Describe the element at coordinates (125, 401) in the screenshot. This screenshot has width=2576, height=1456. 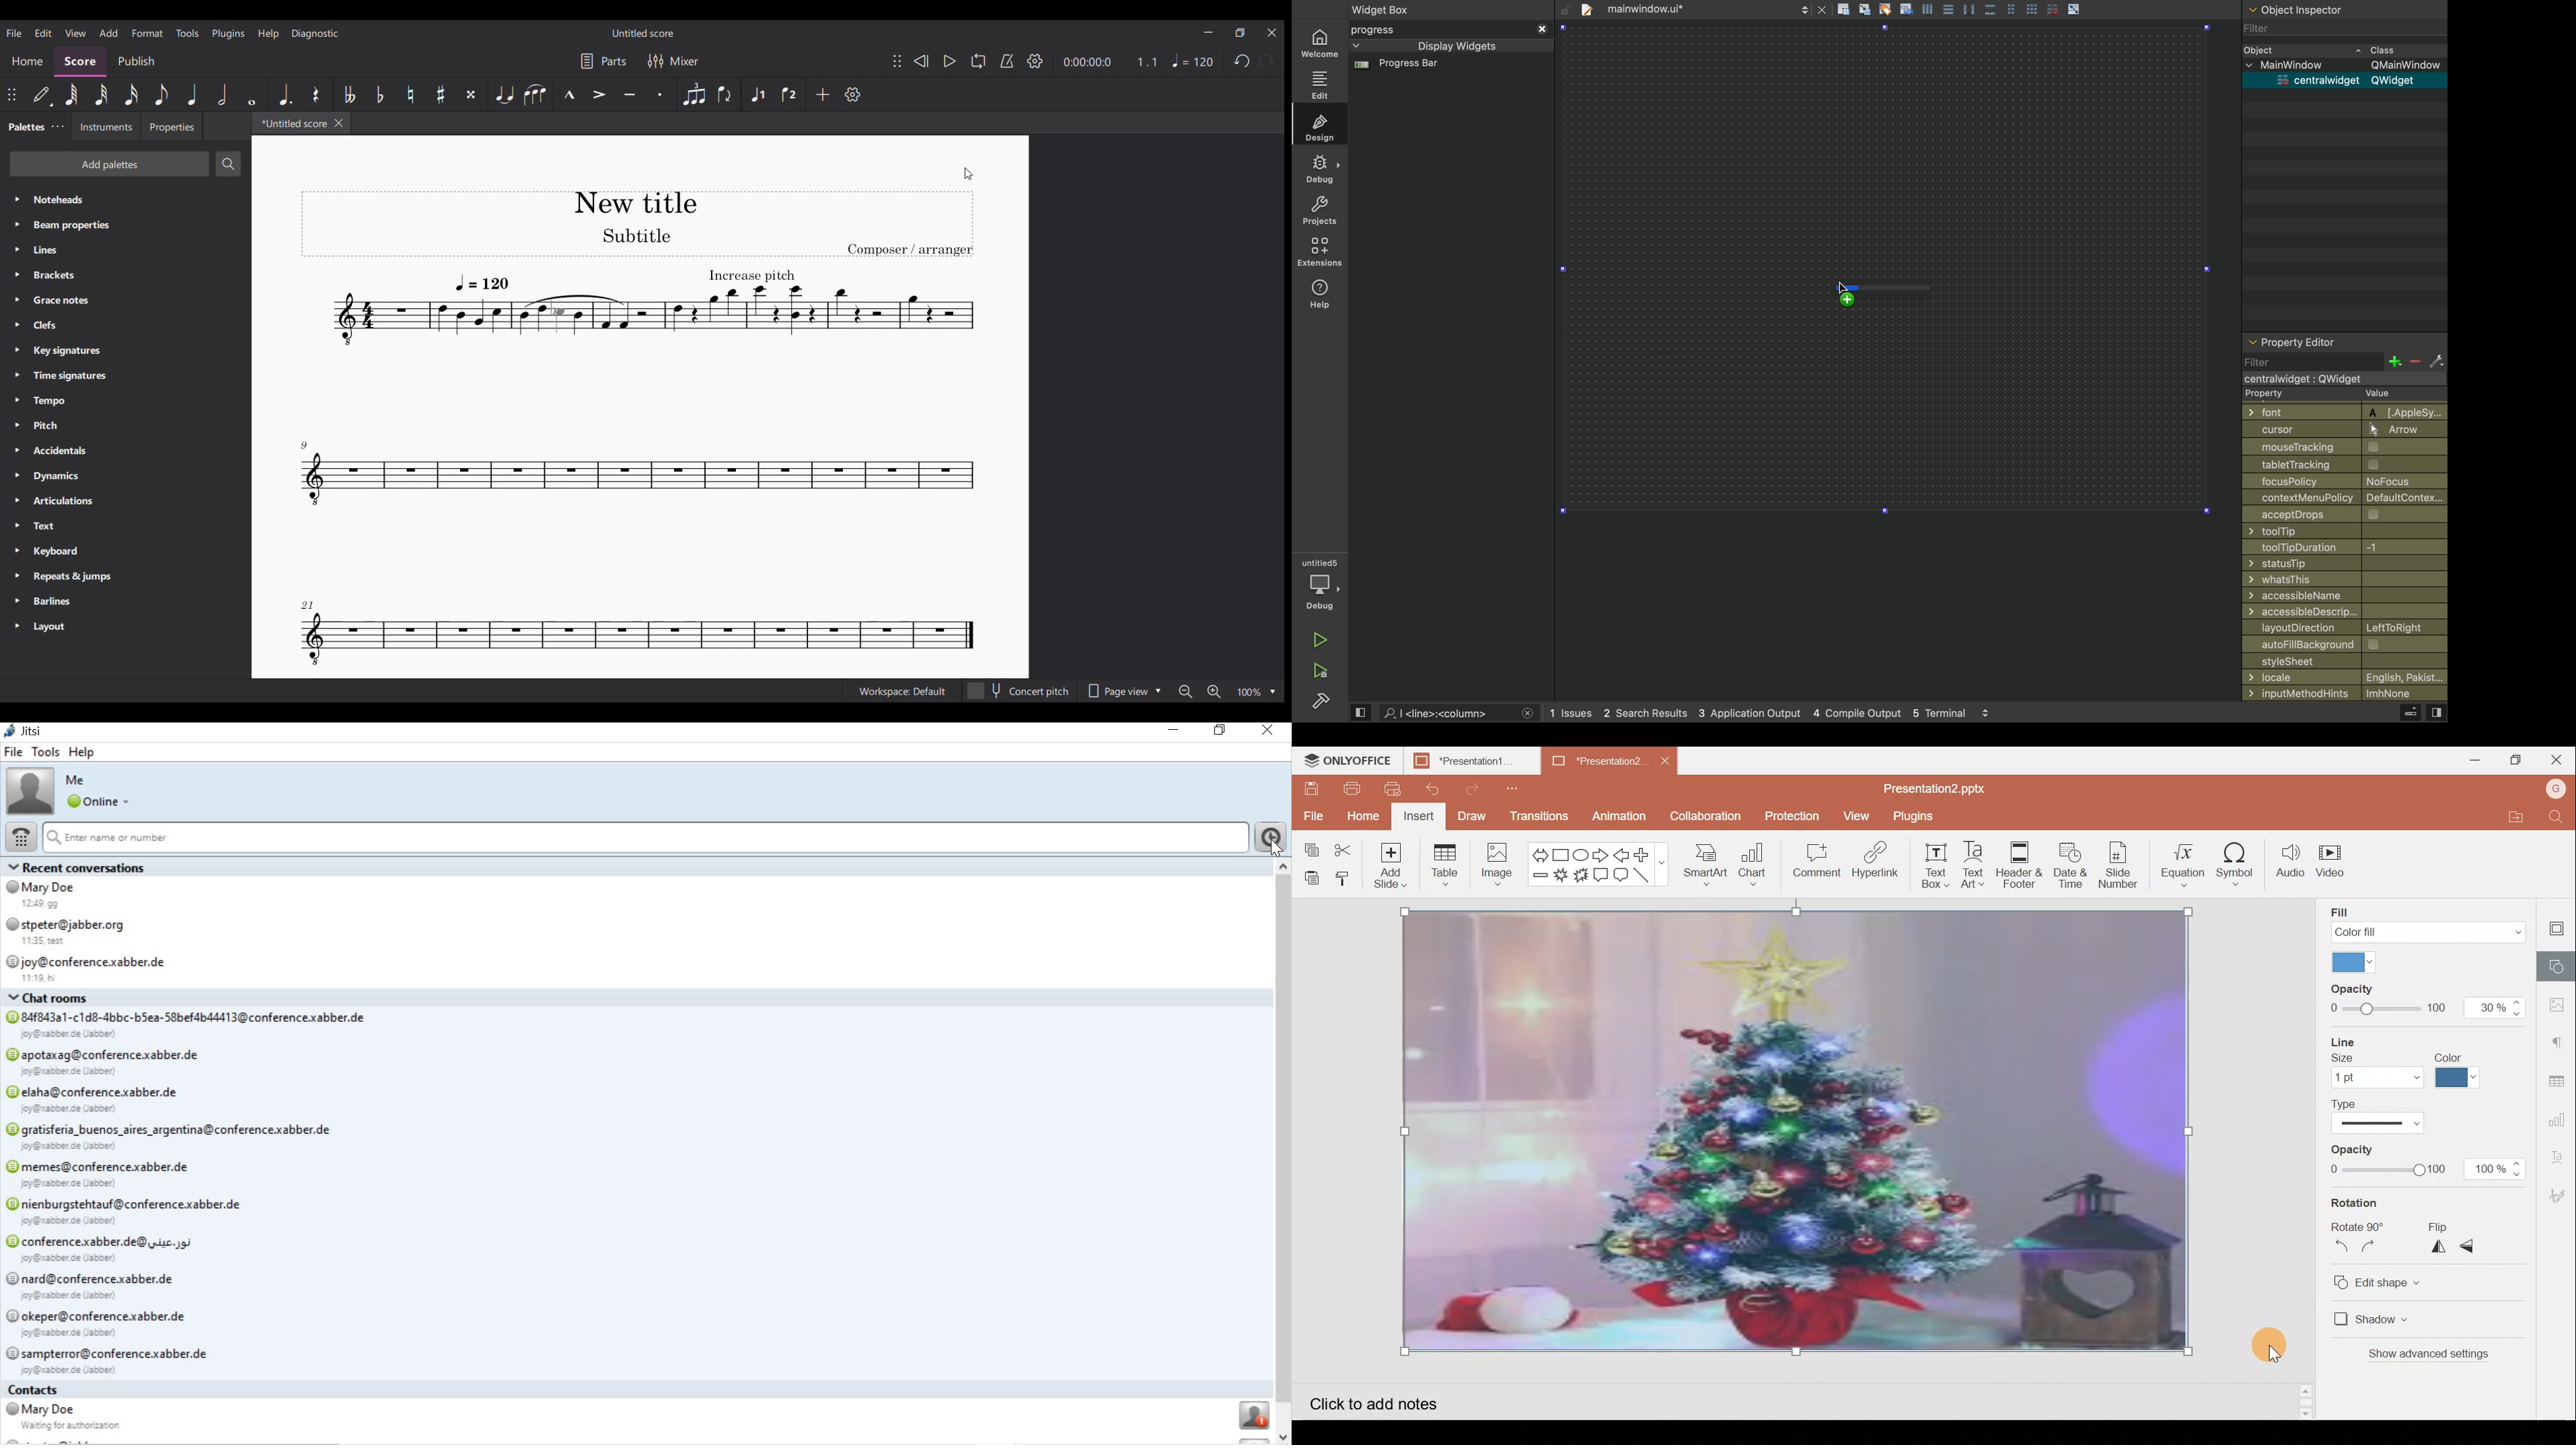
I see `Tempo` at that location.